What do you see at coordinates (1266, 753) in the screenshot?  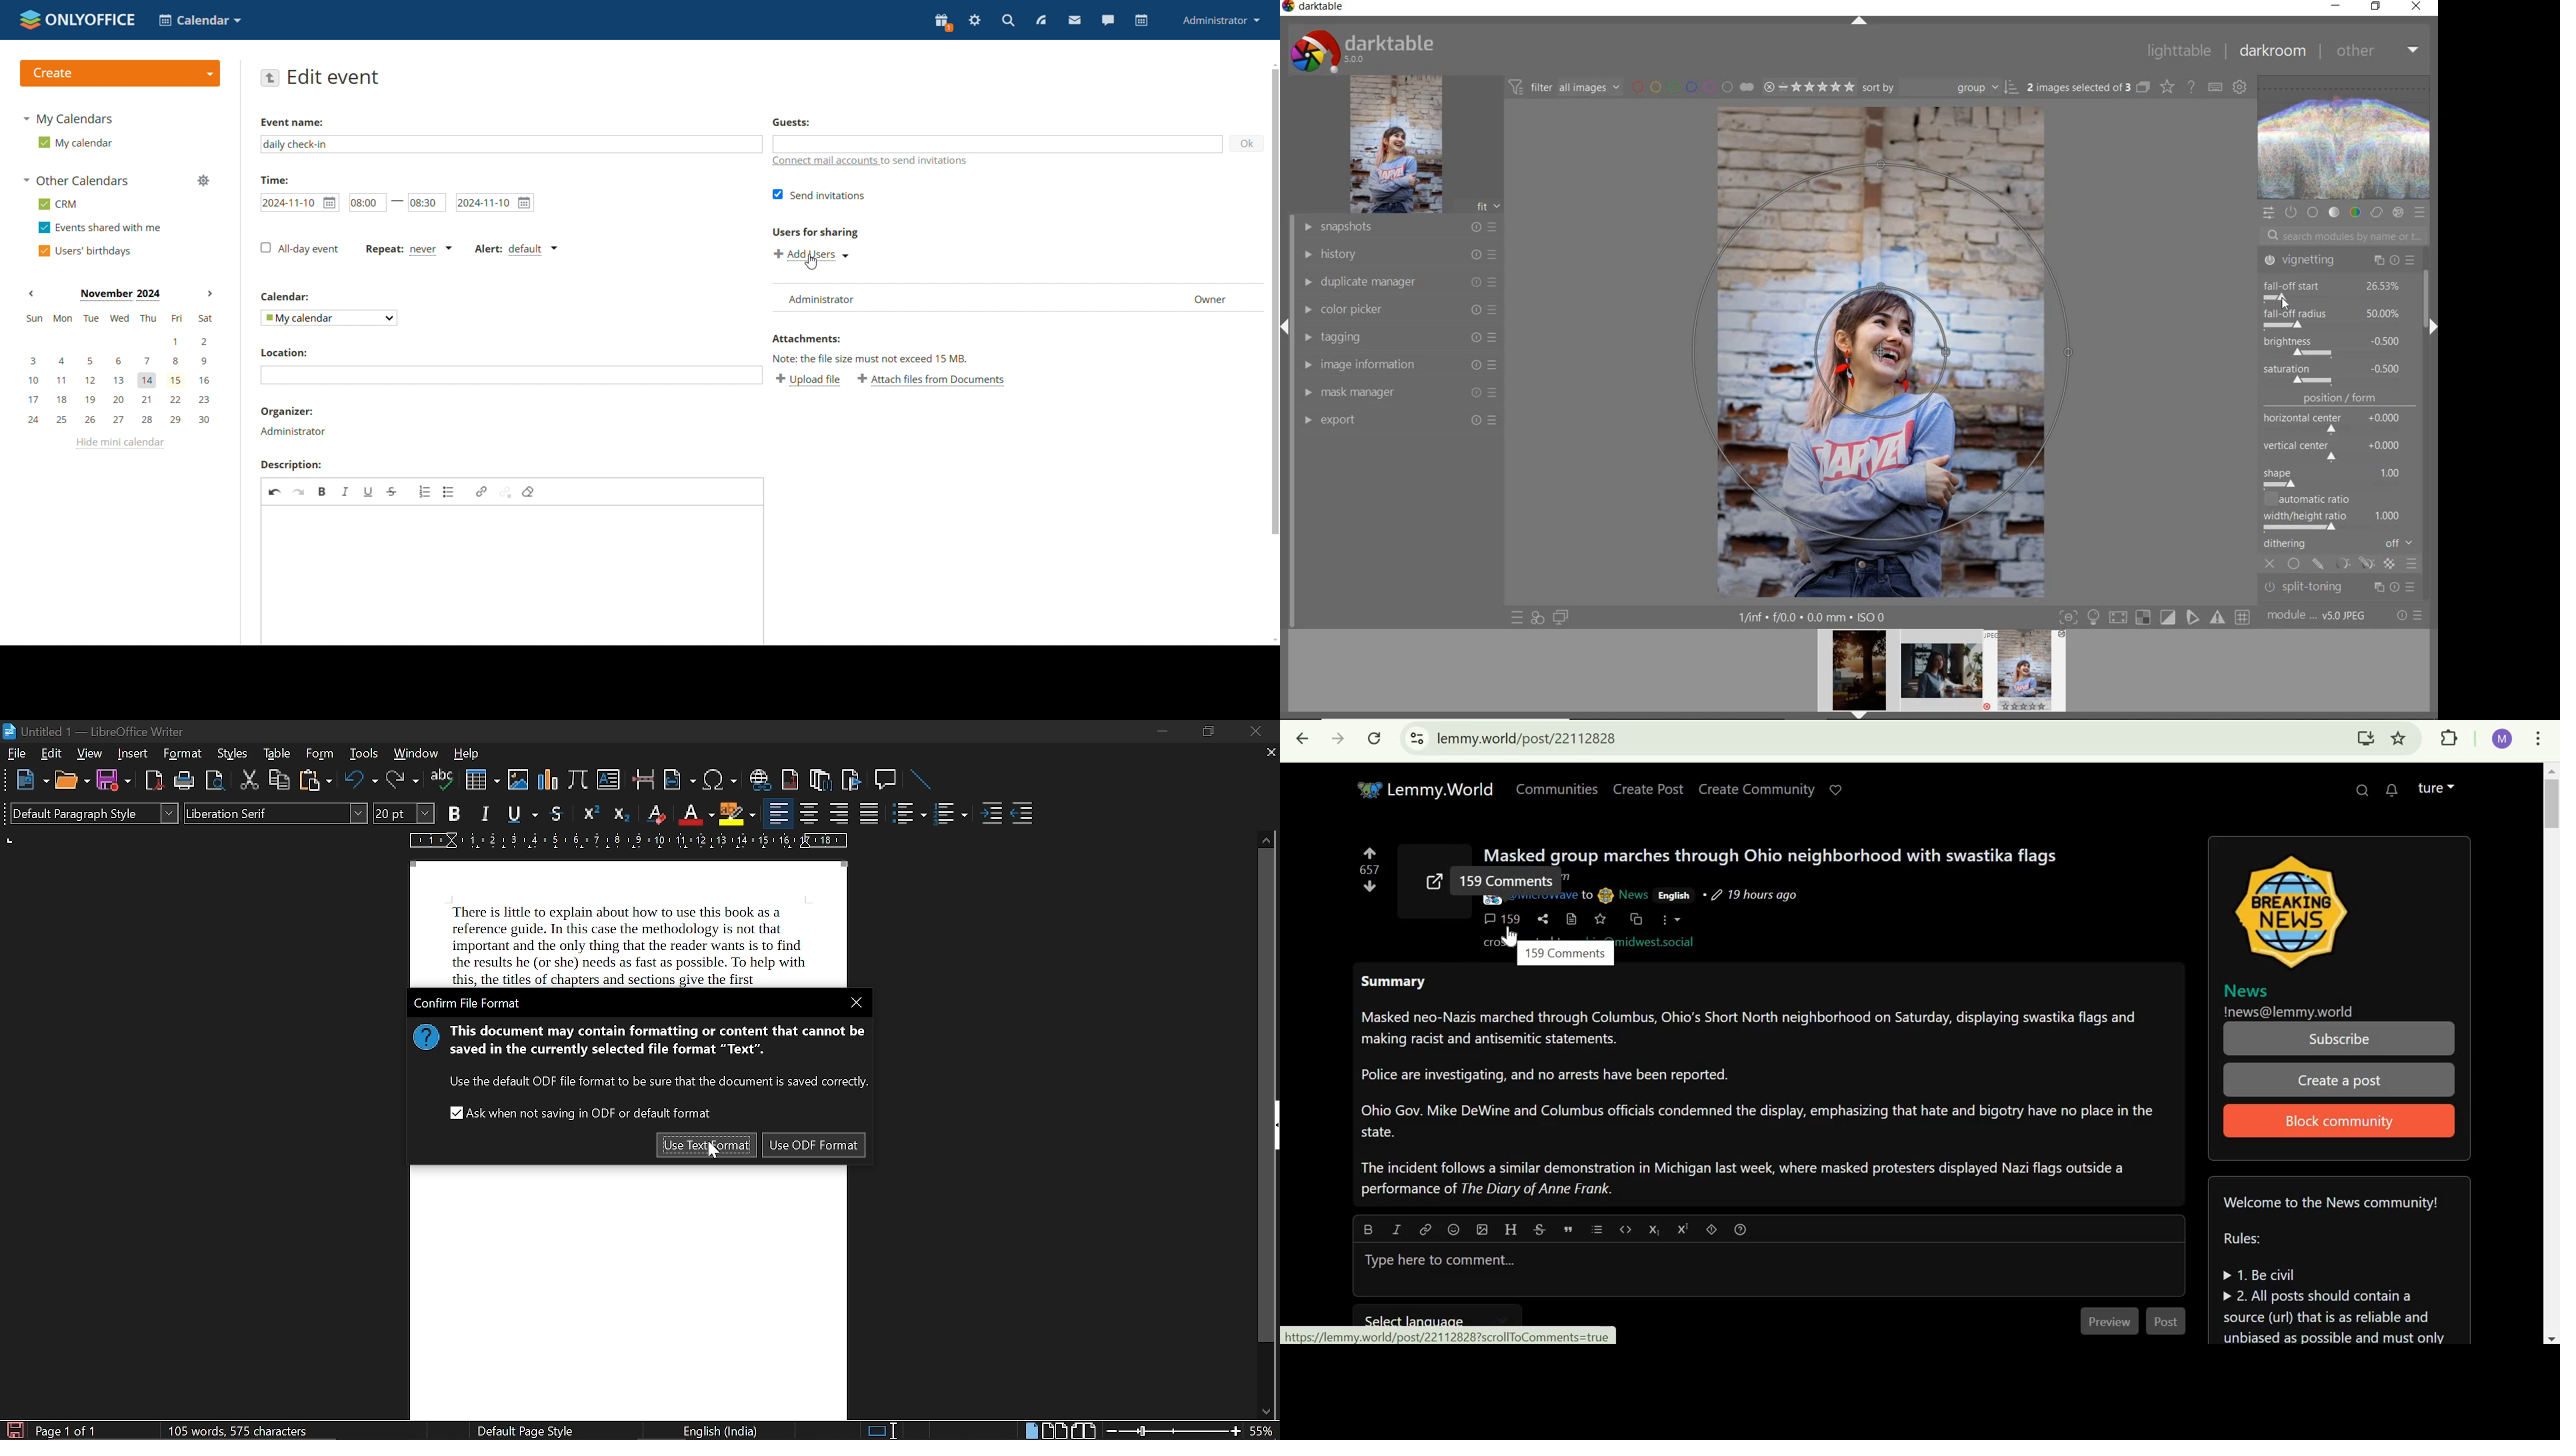 I see `close current tab` at bounding box center [1266, 753].